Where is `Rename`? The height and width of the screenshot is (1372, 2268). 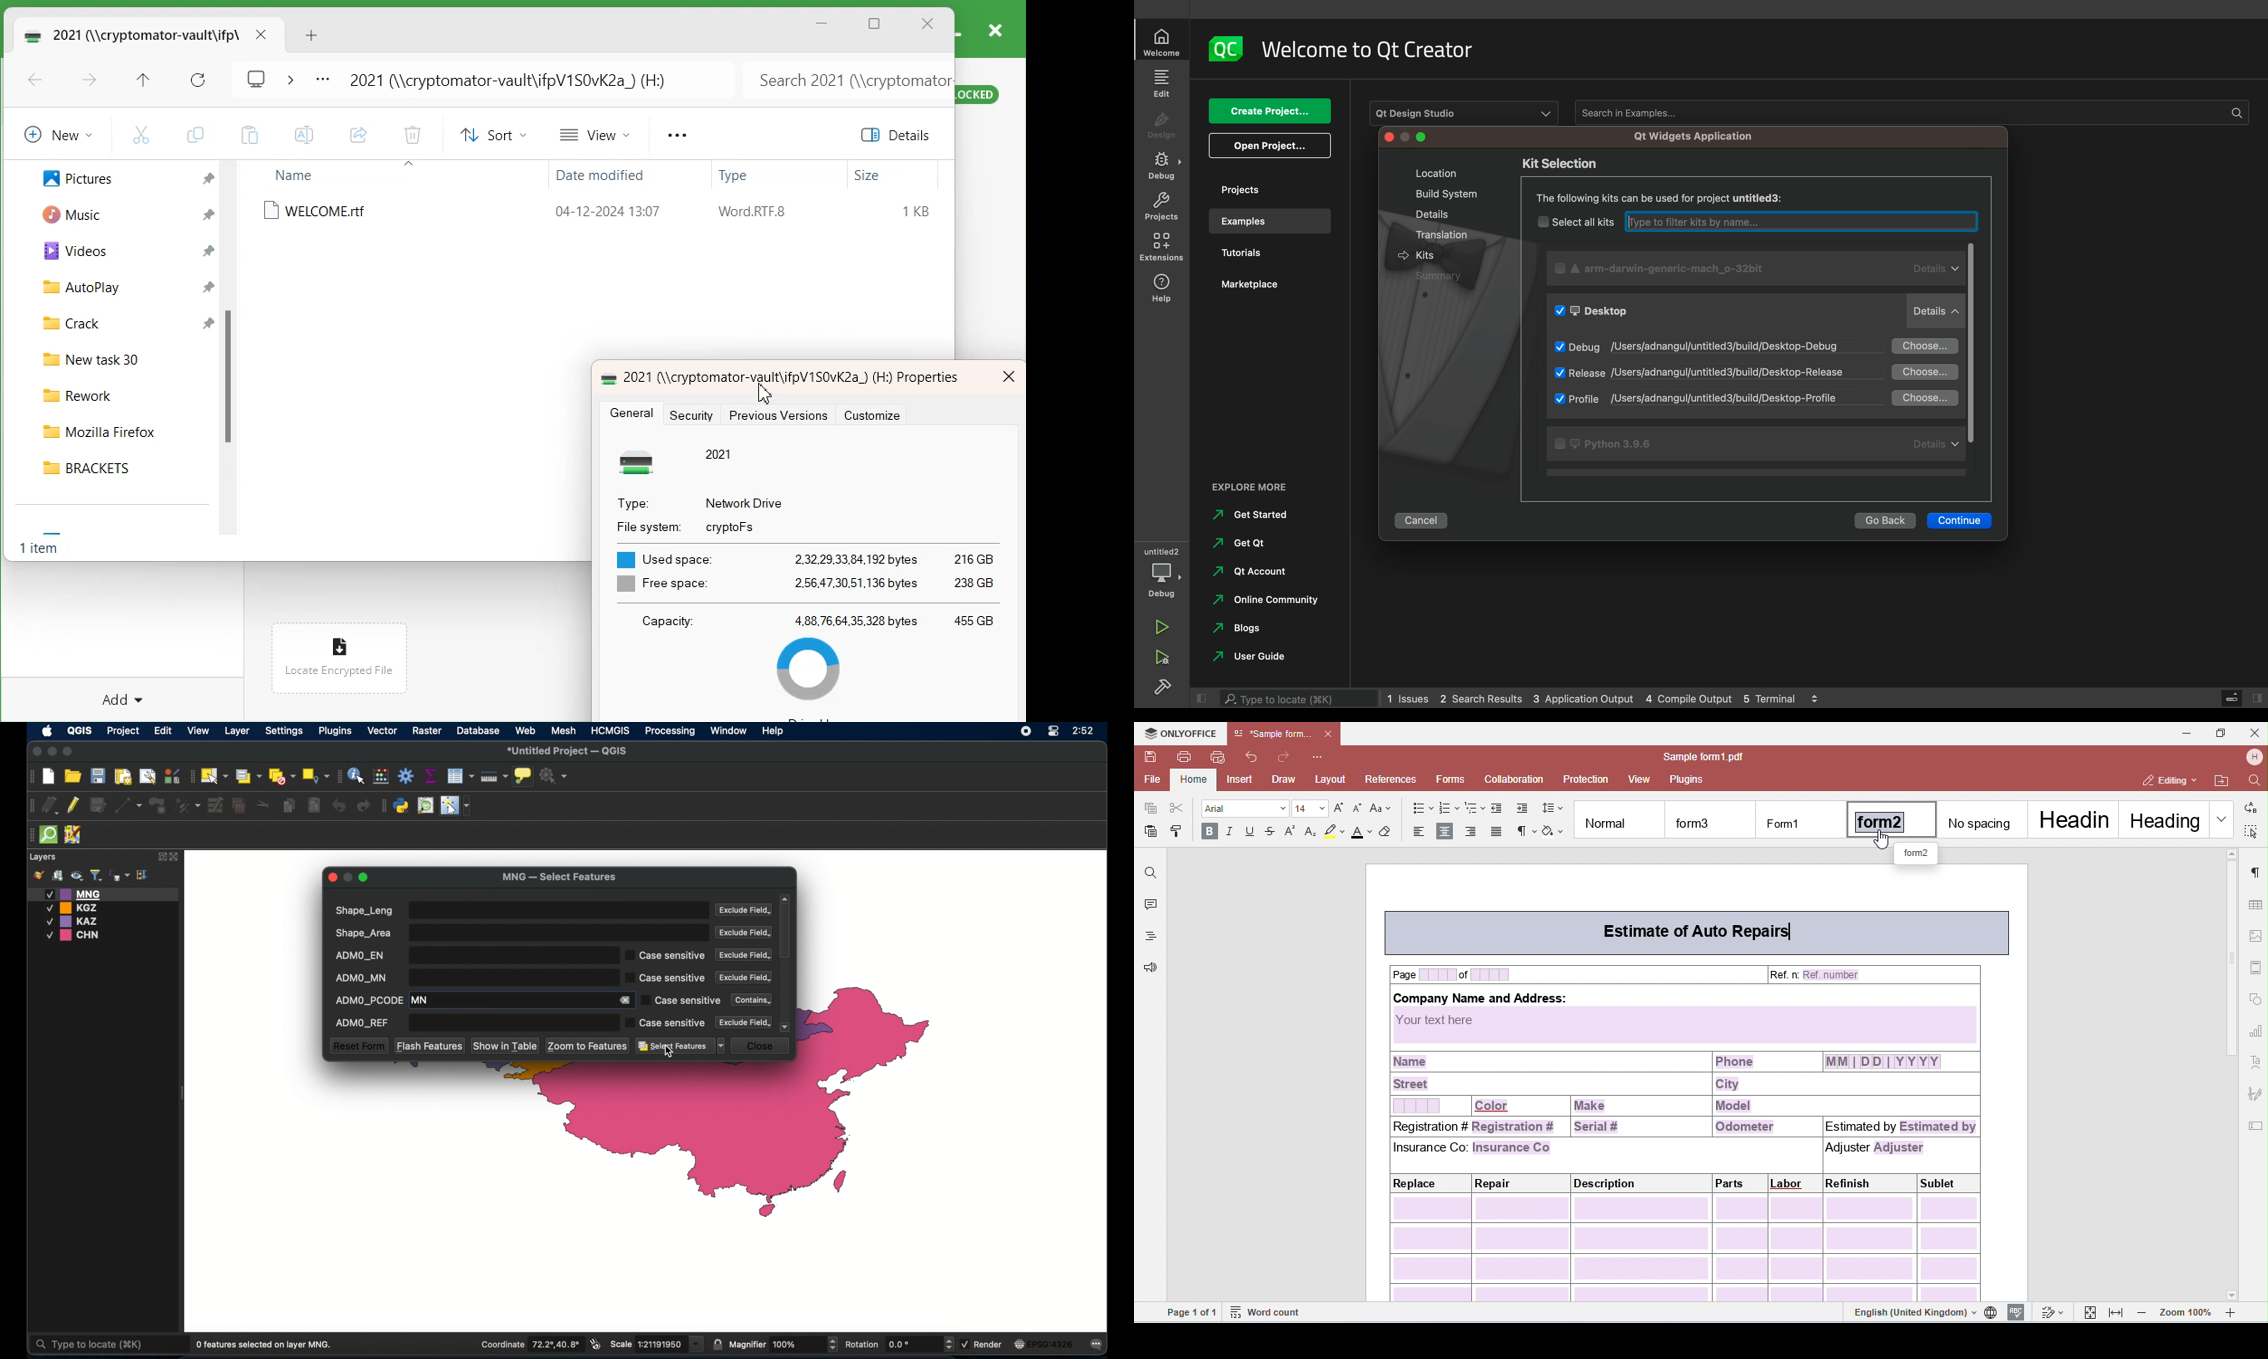 Rename is located at coordinates (305, 135).